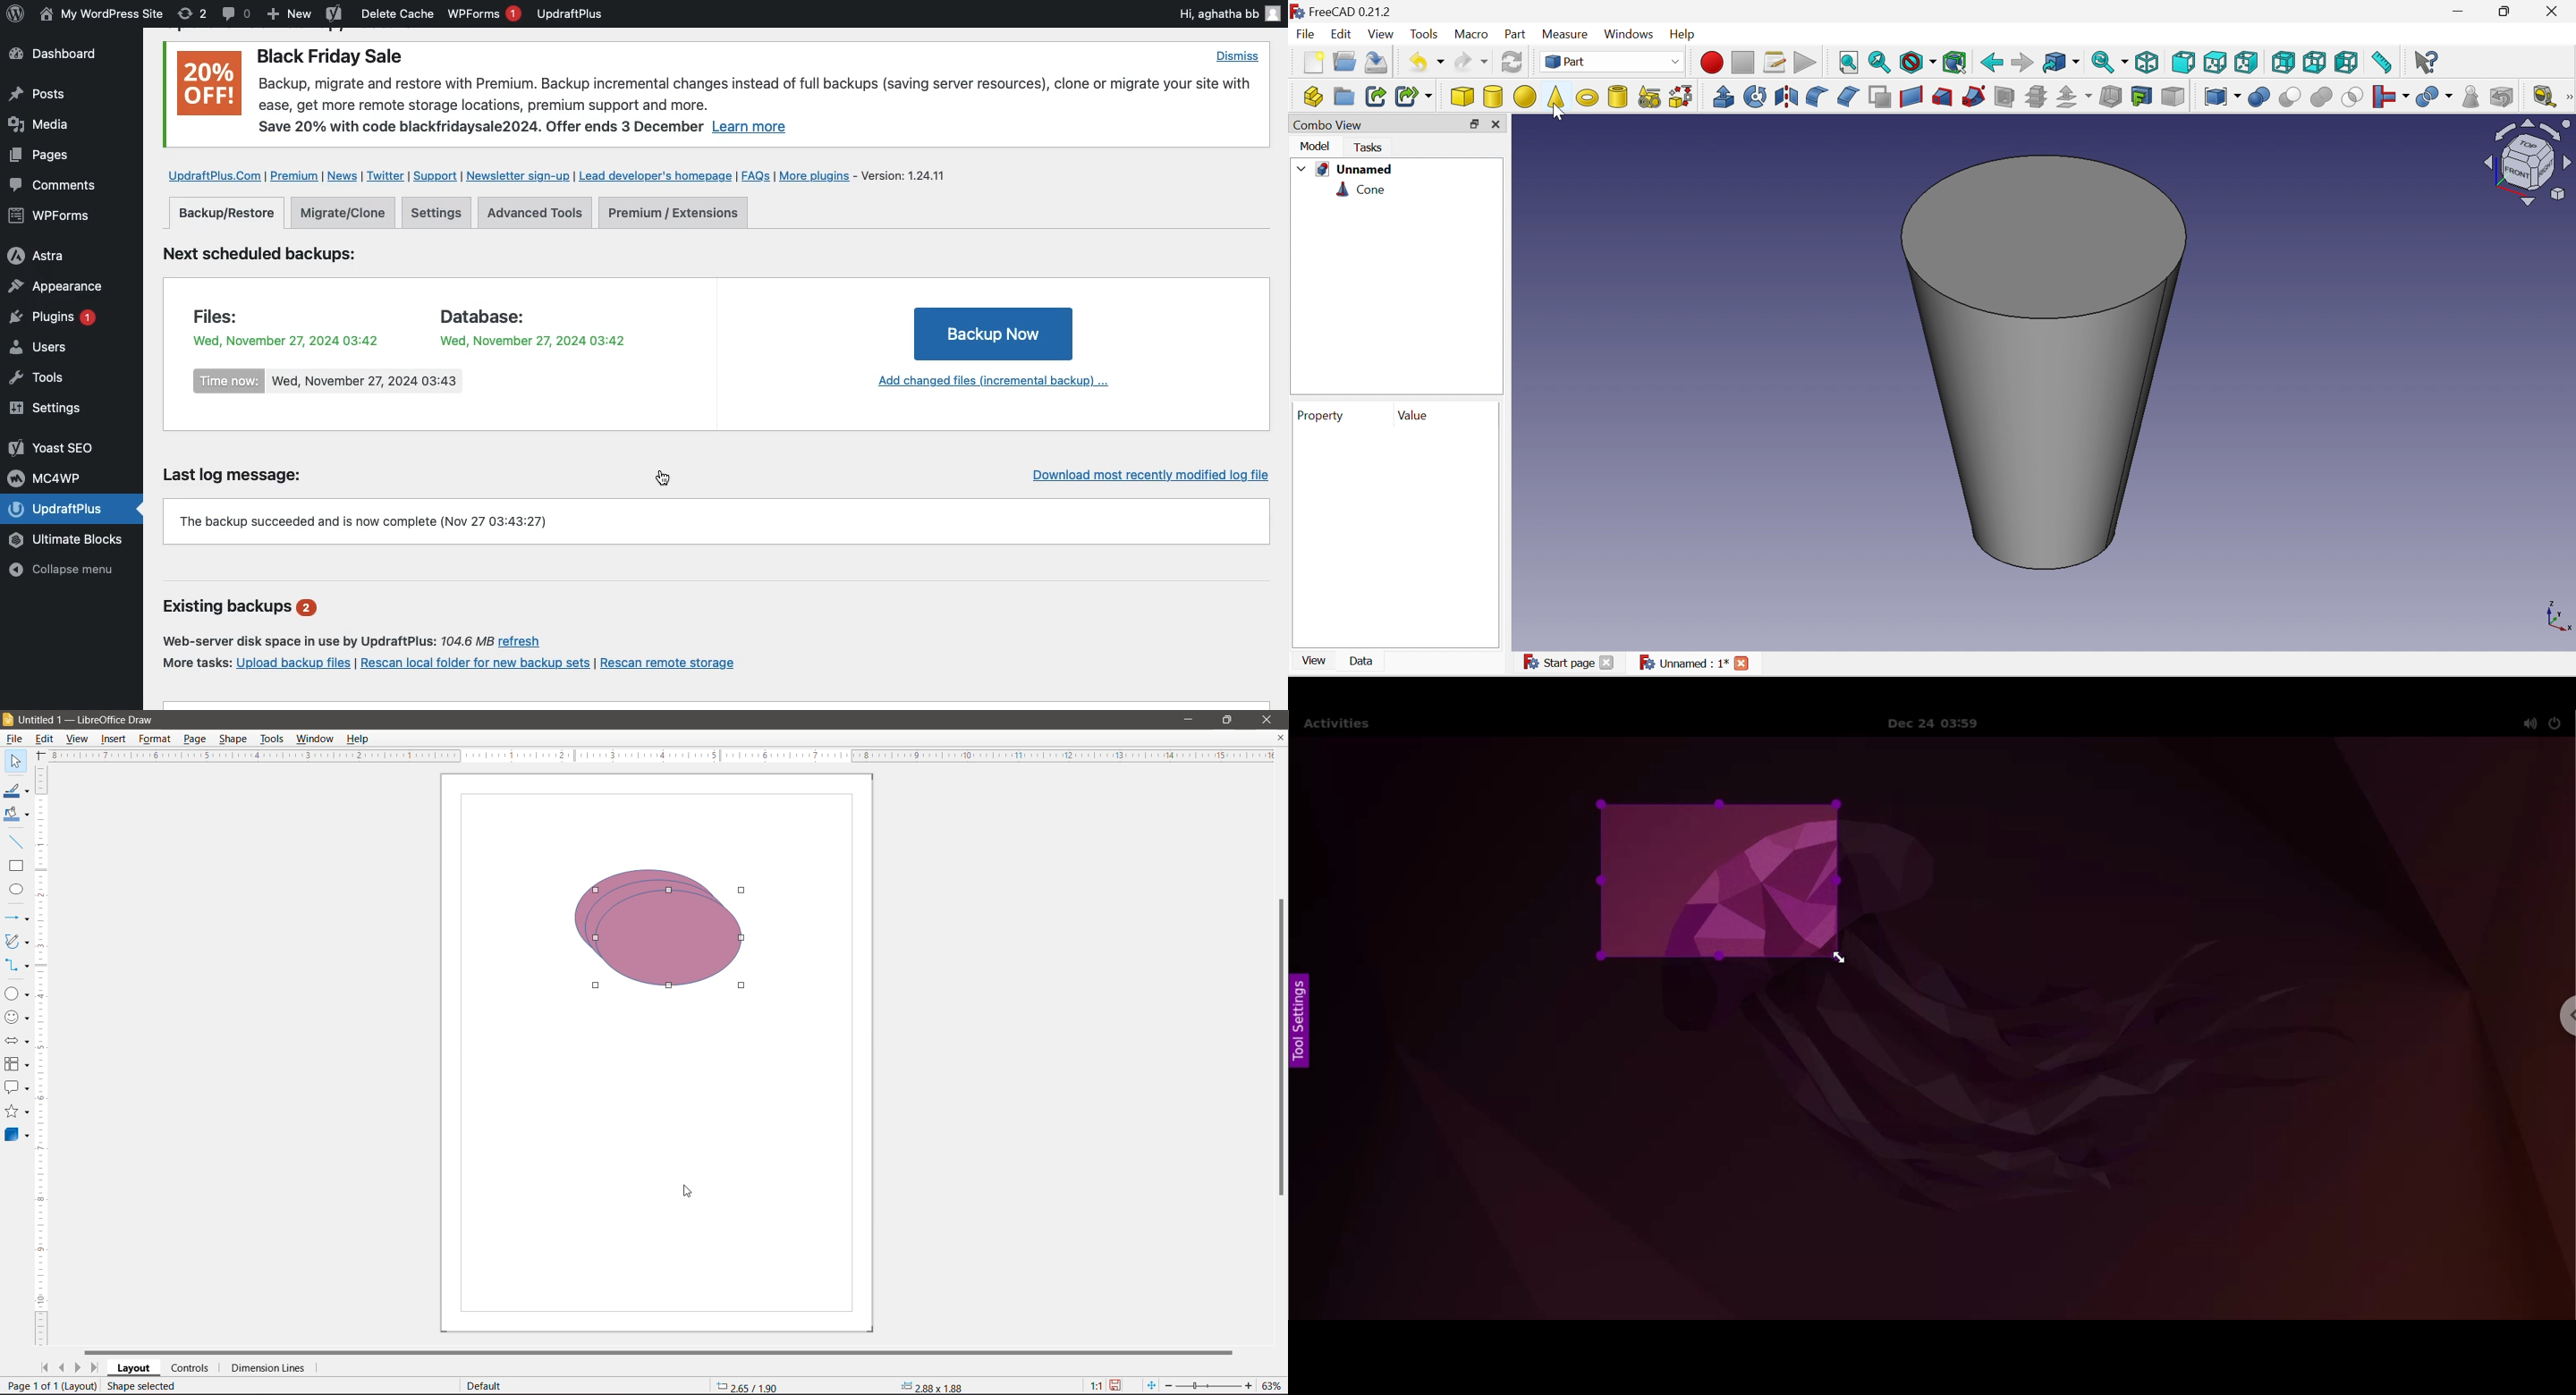  Describe the element at coordinates (756, 177) in the screenshot. I see `FAQs` at that location.